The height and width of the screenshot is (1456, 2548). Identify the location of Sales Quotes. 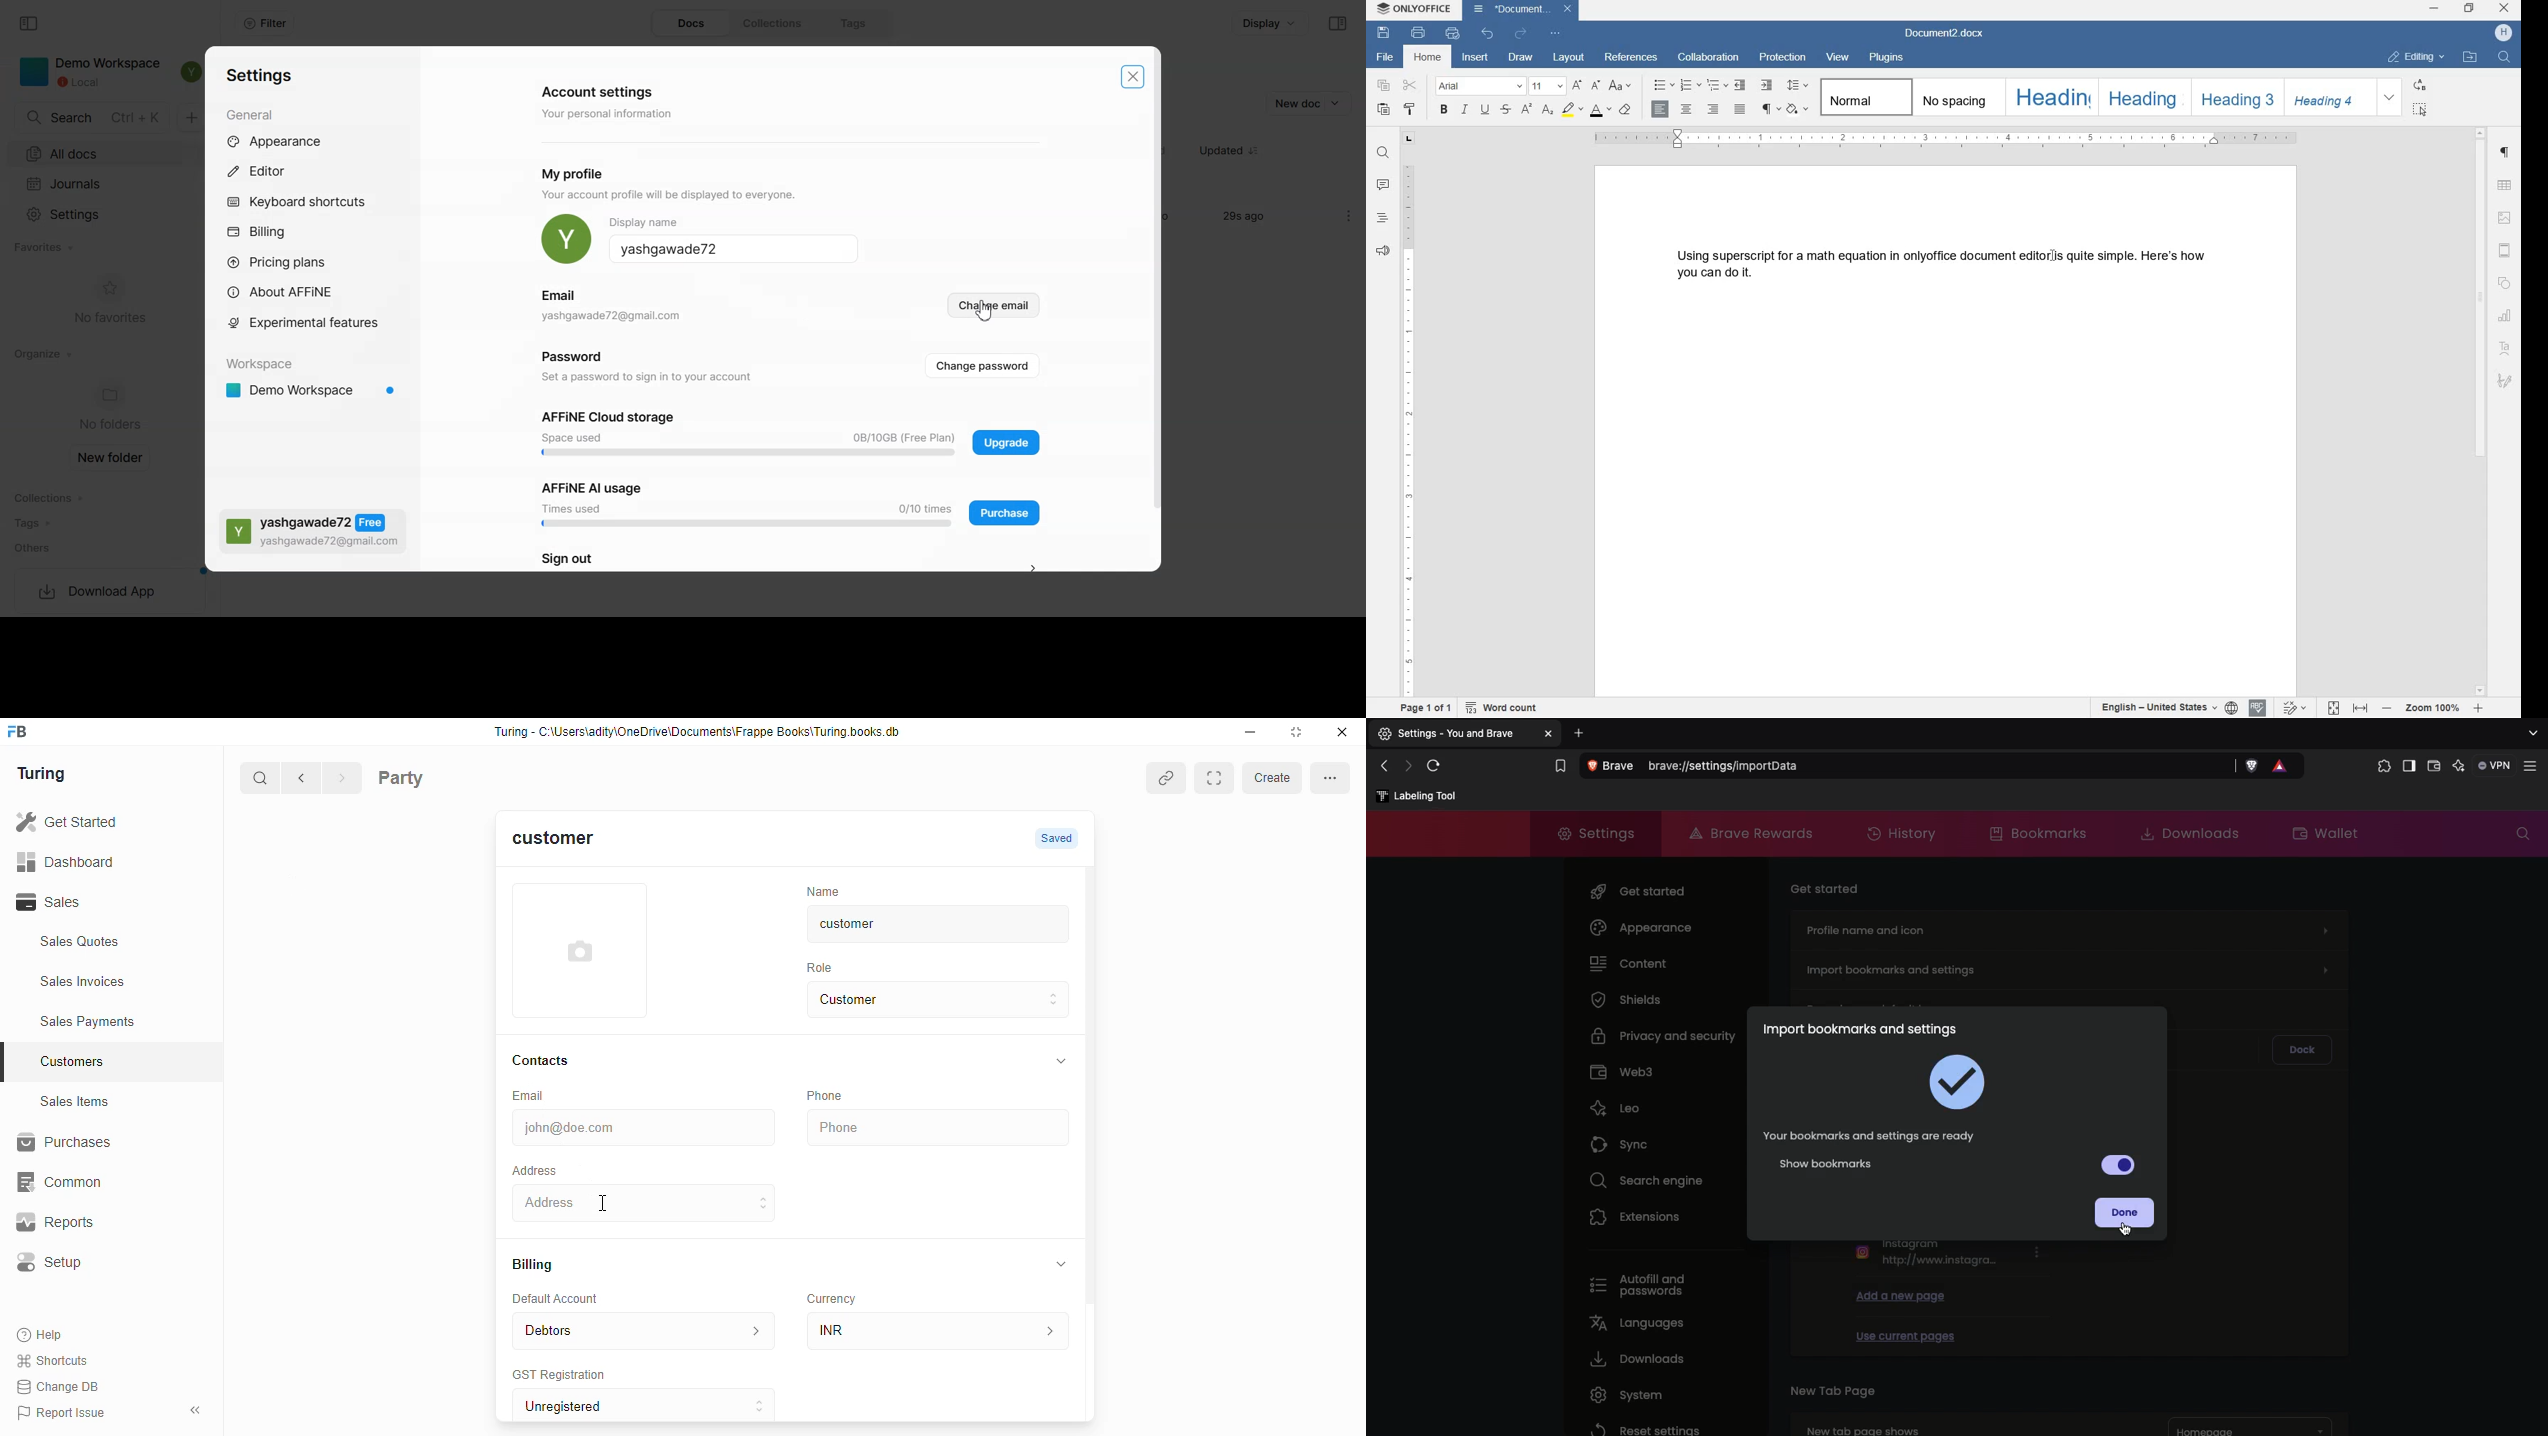
(107, 944).